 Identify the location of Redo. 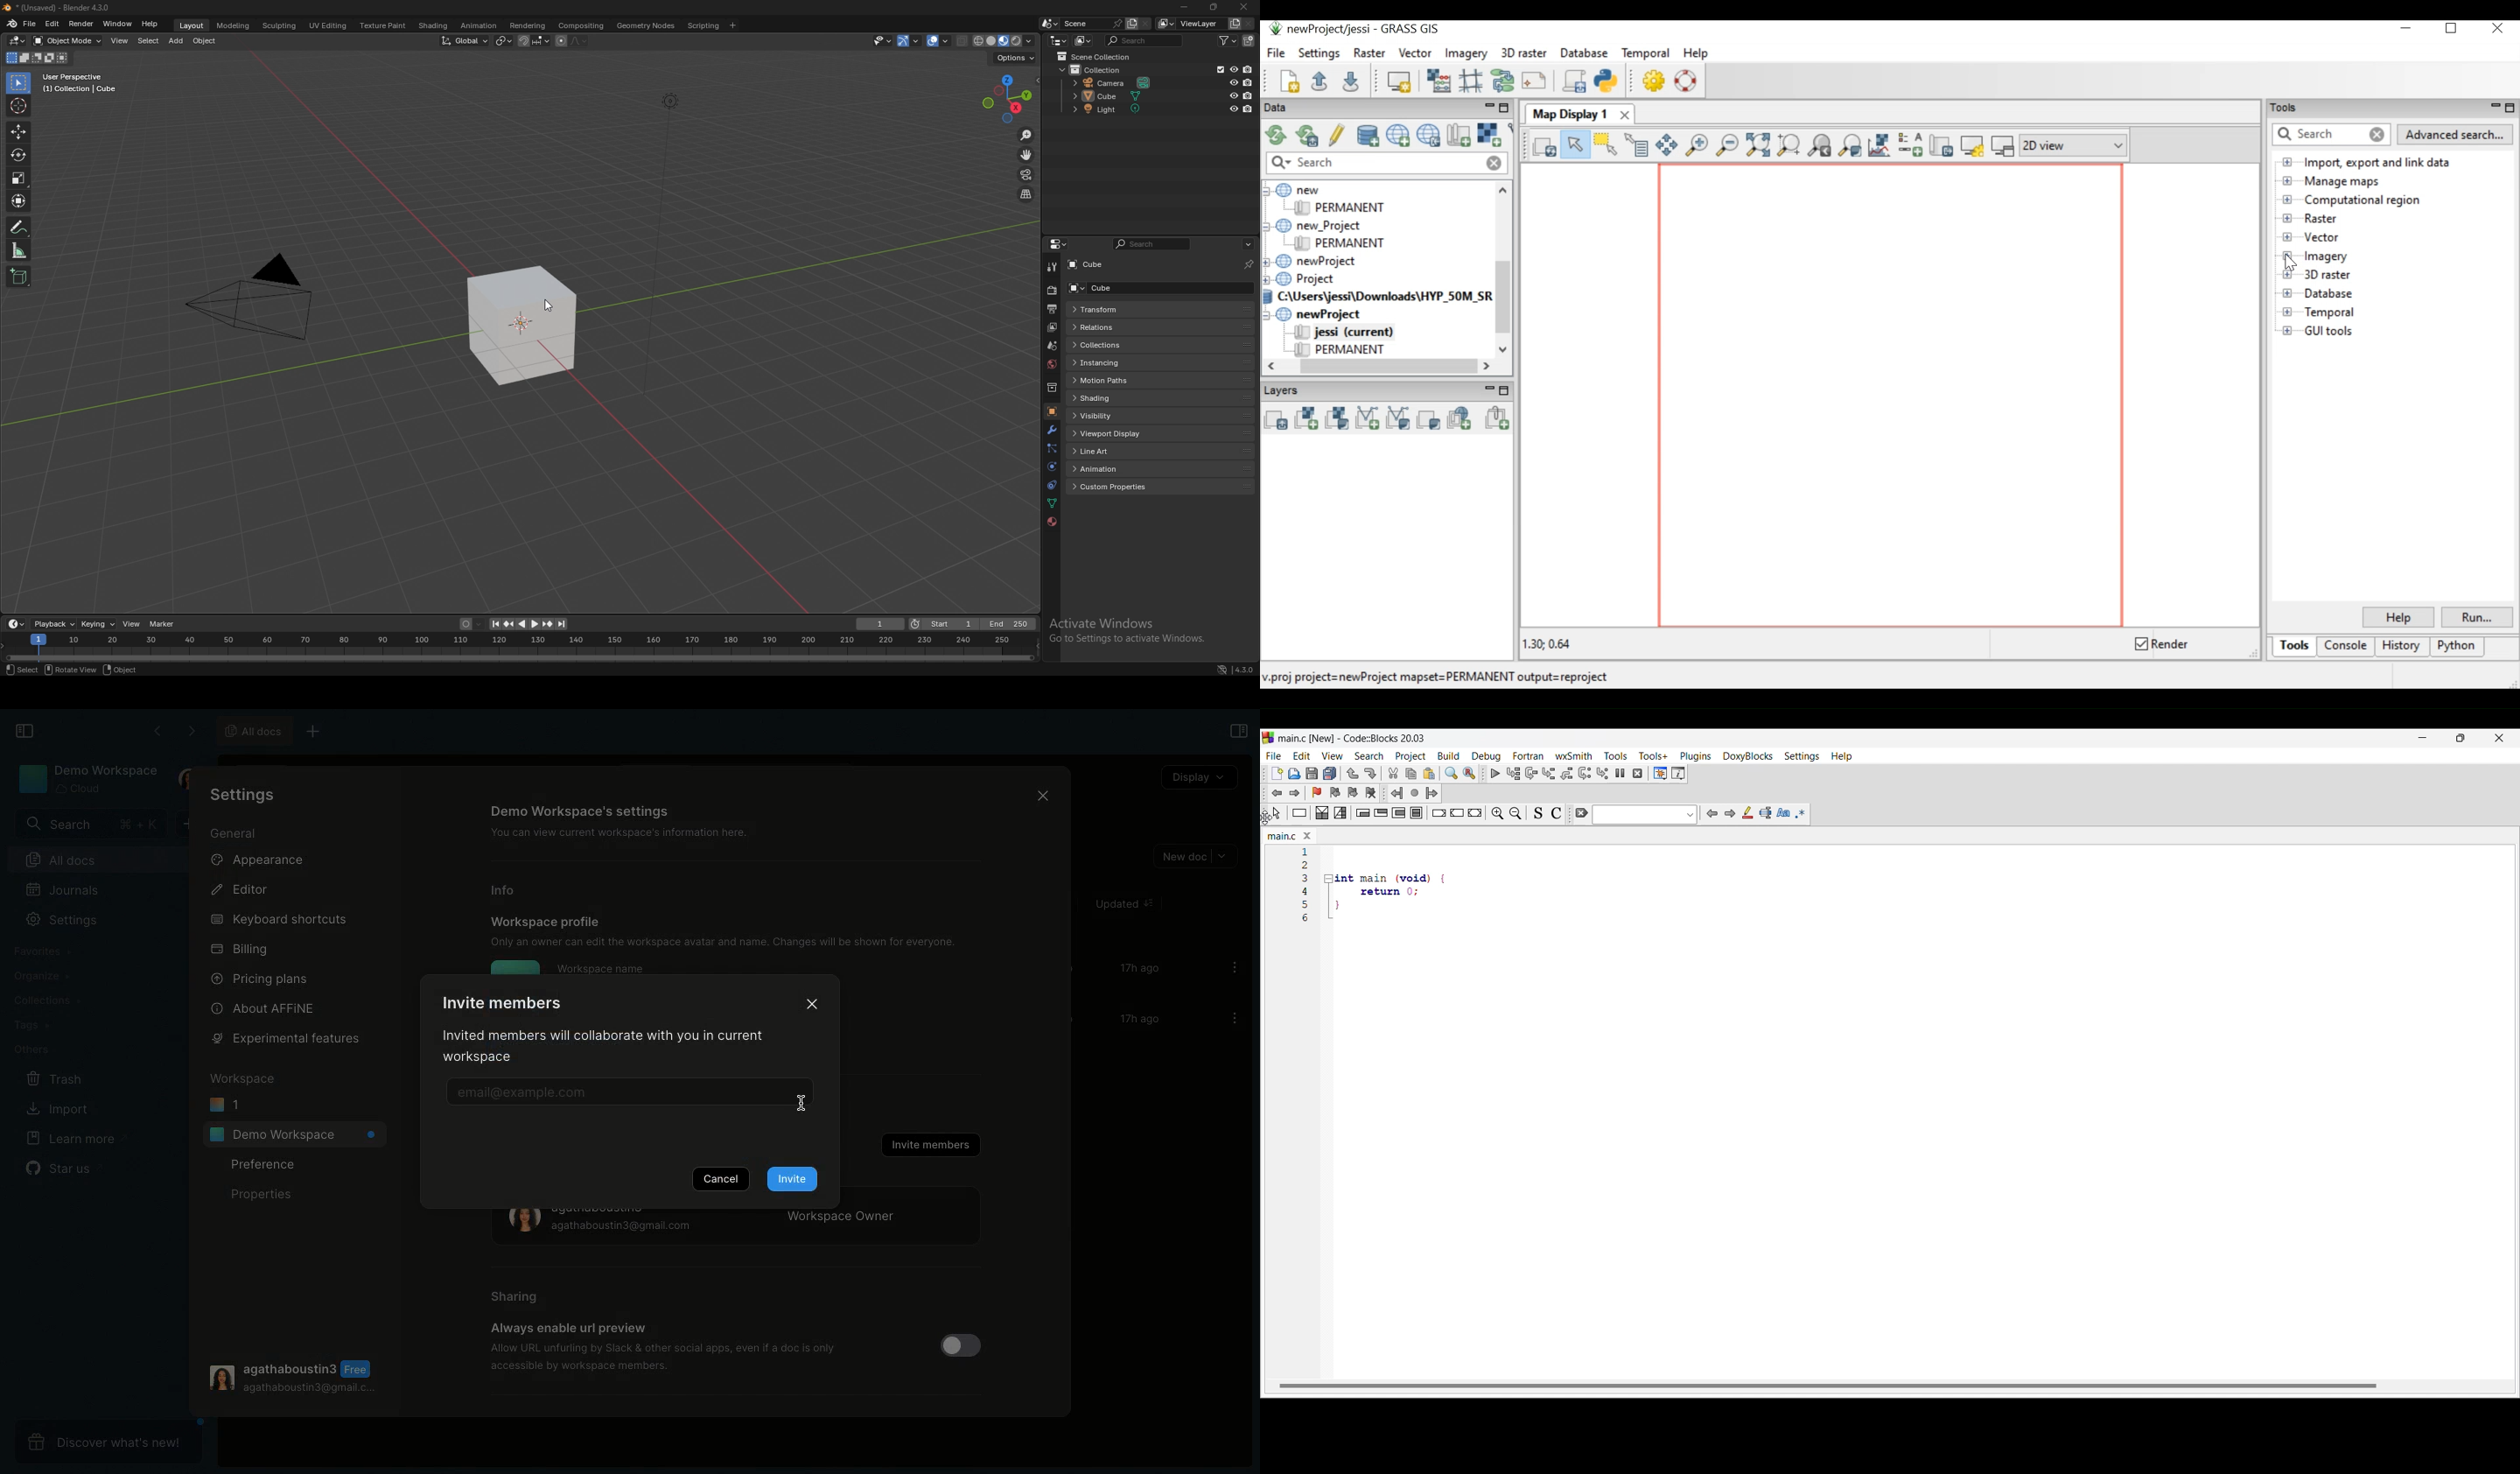
(1370, 773).